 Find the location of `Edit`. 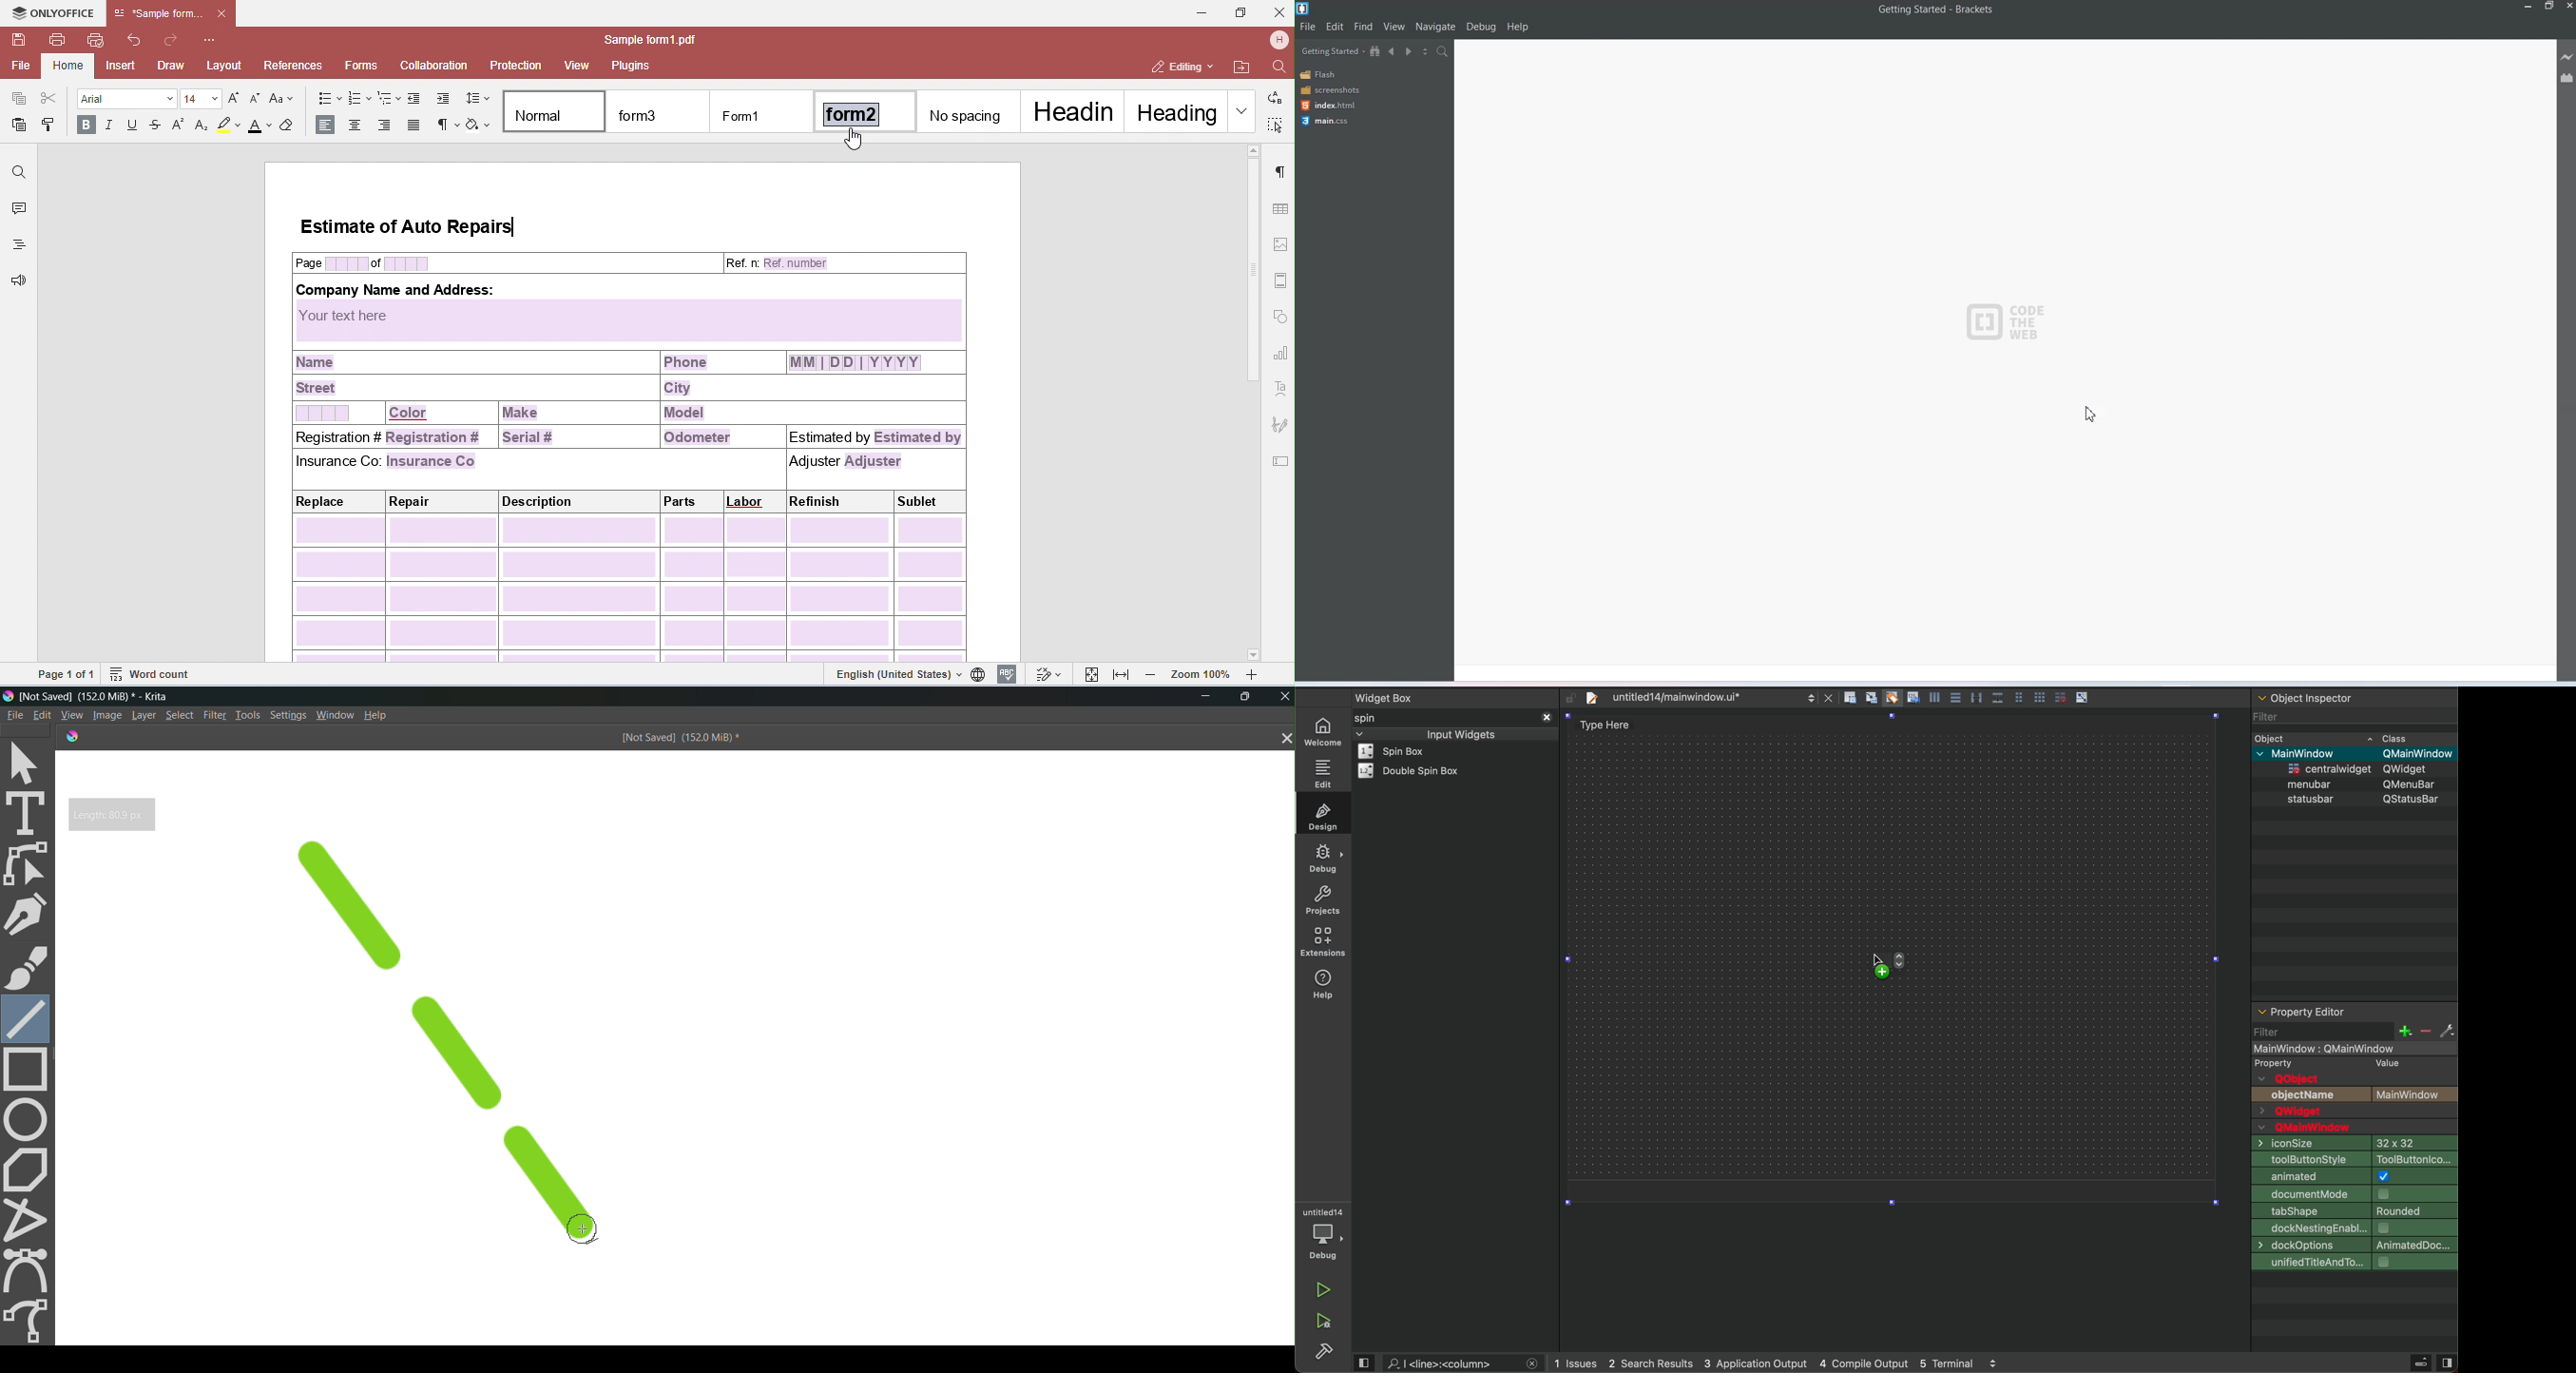

Edit is located at coordinates (42, 715).